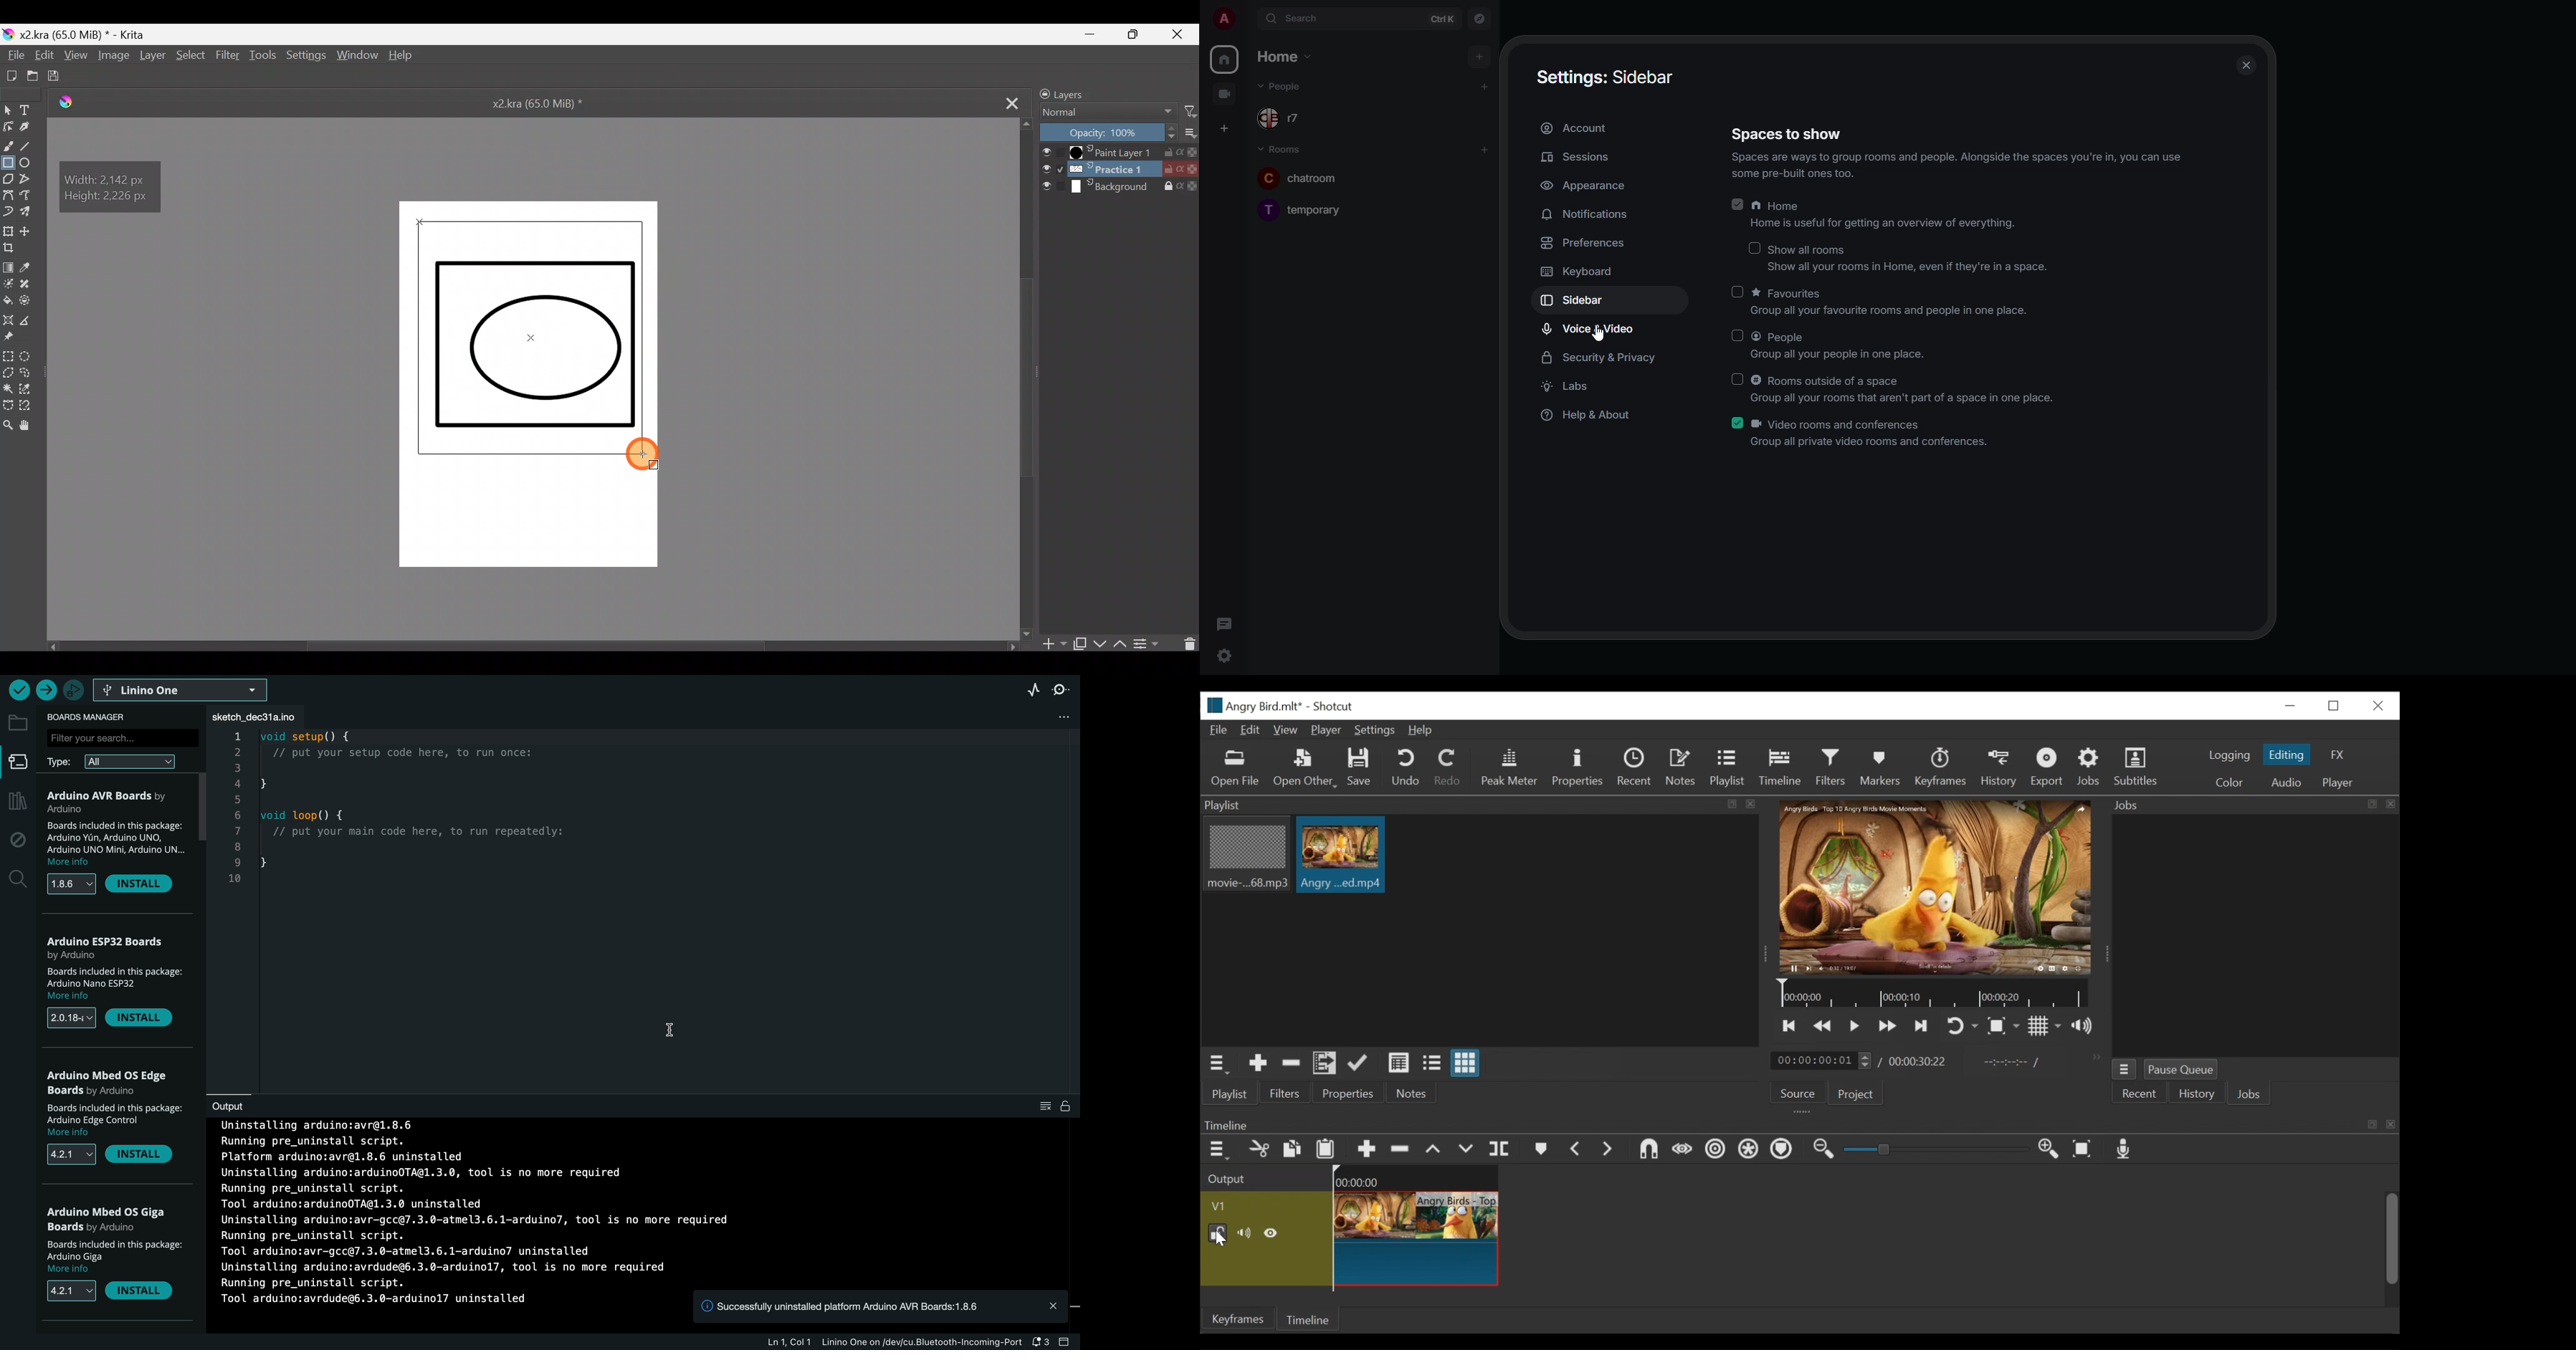 The width and height of the screenshot is (2576, 1372). Describe the element at coordinates (1737, 378) in the screenshot. I see `click to enable` at that location.